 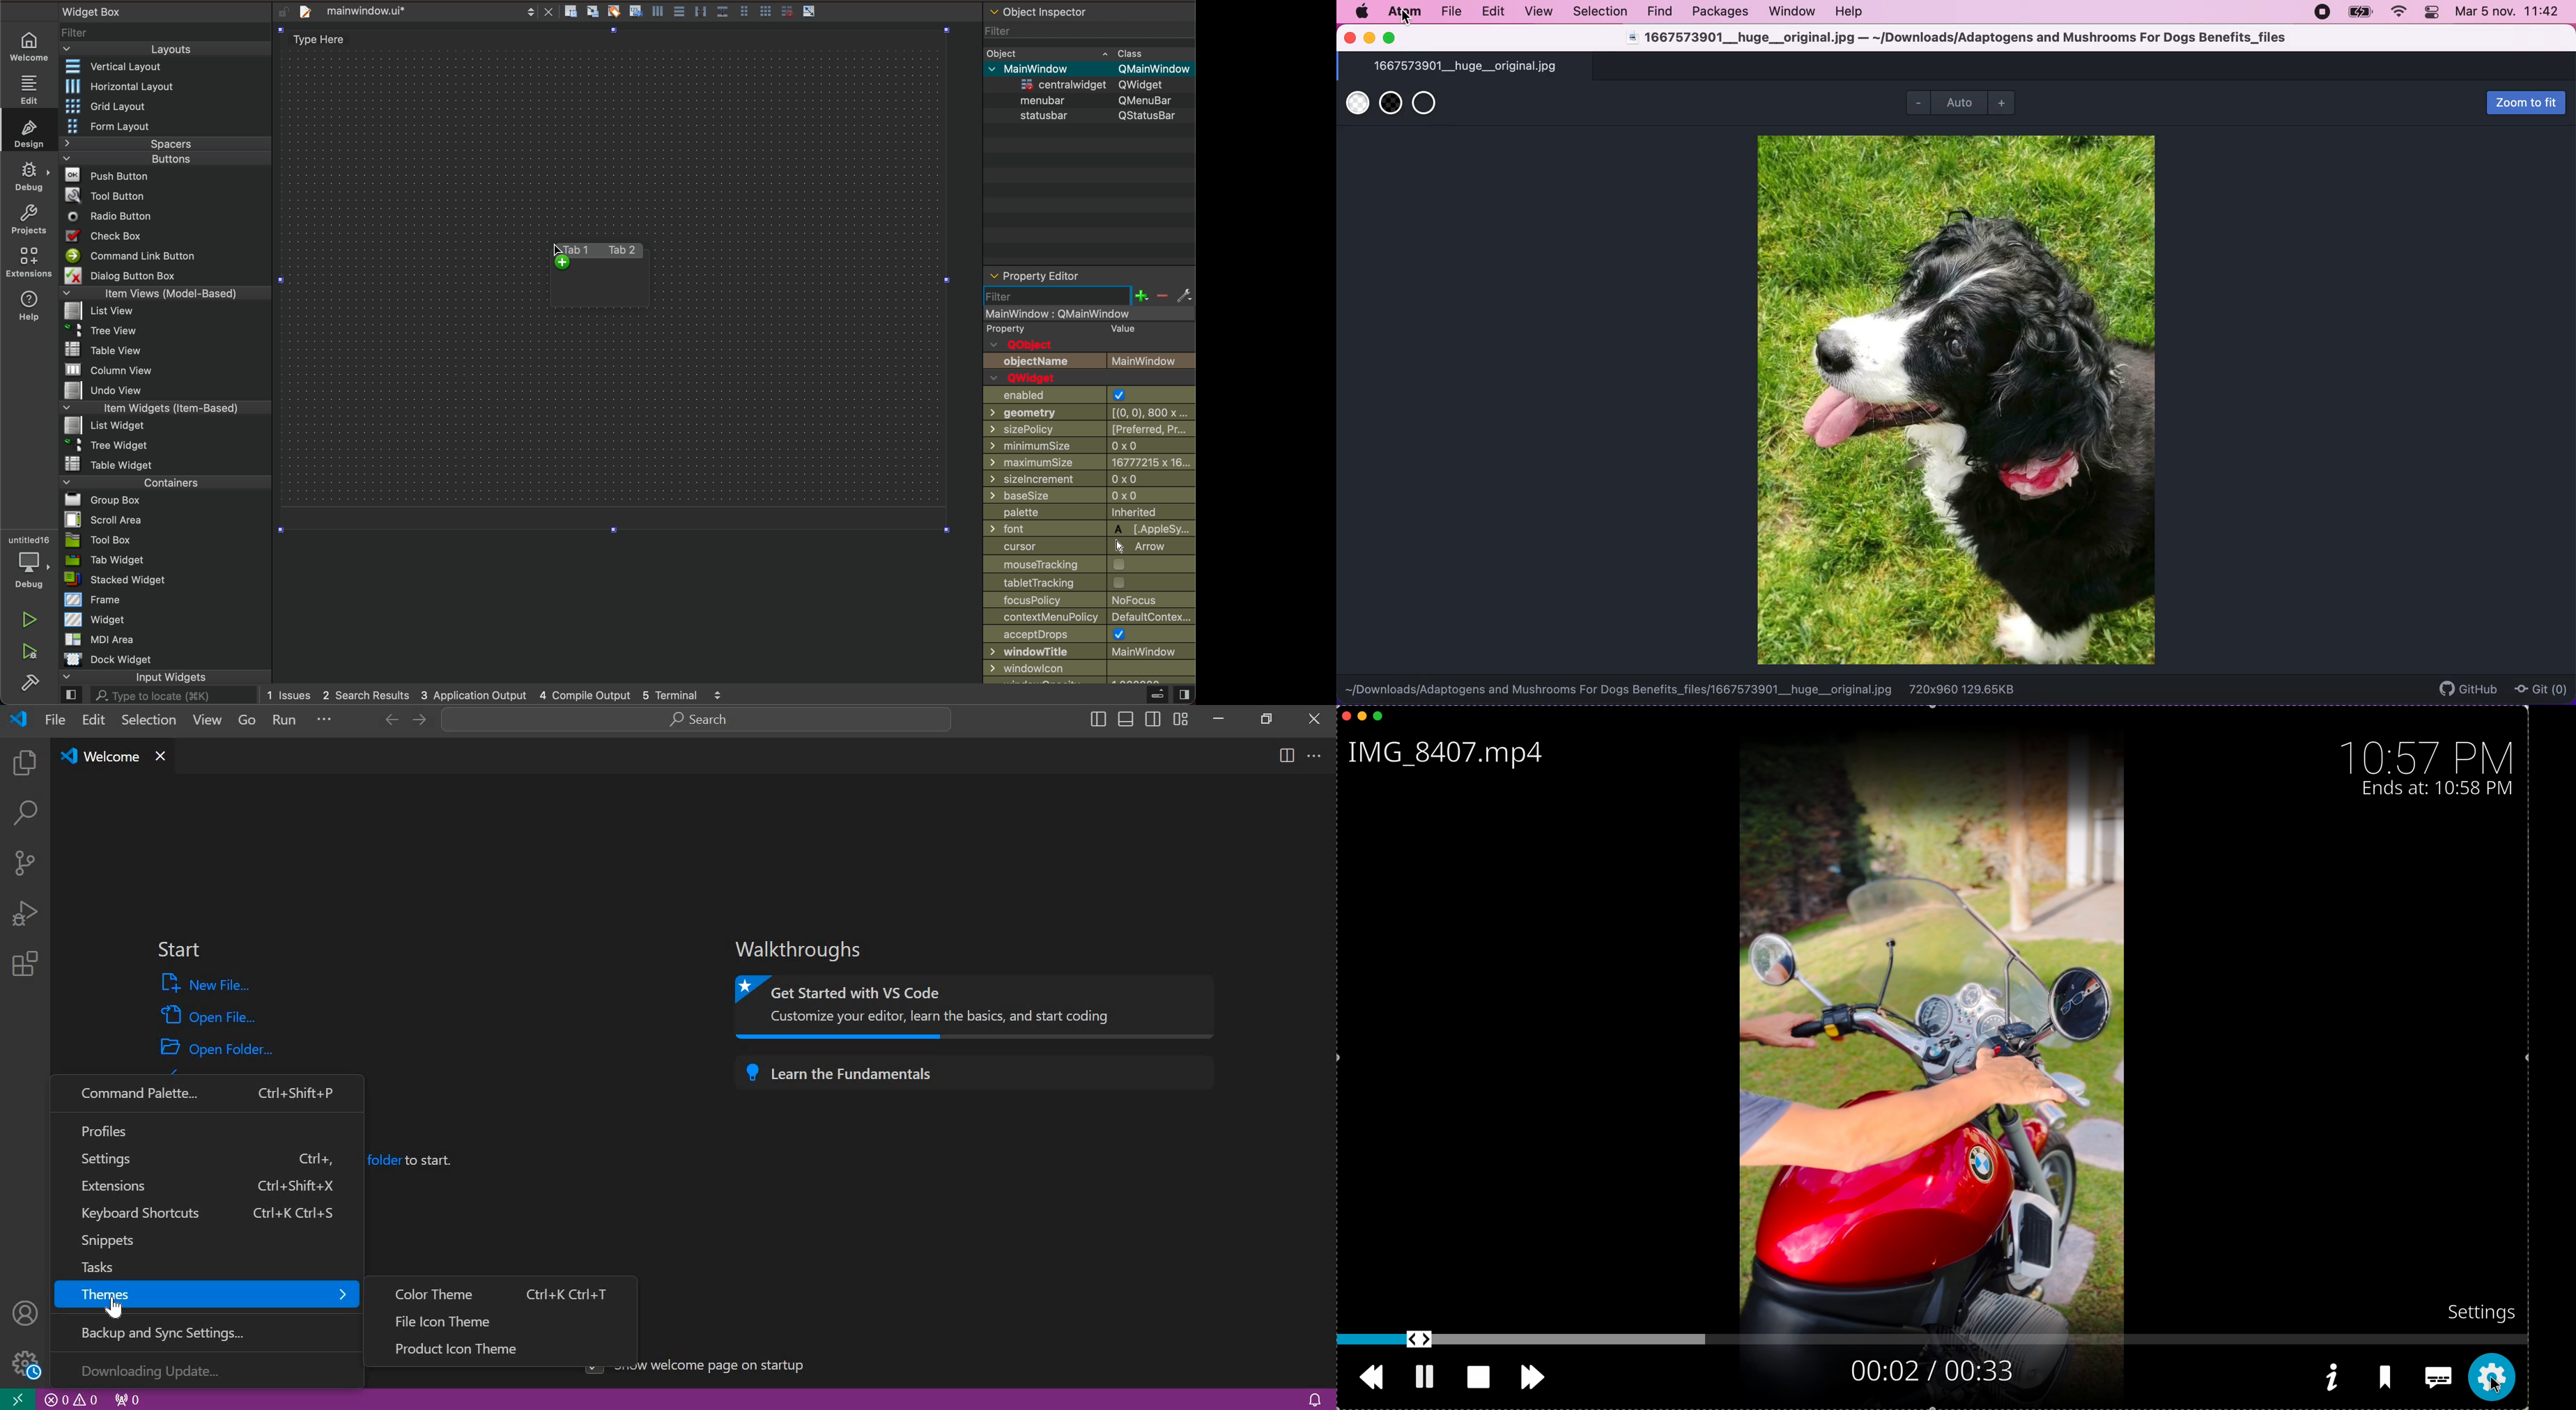 I want to click on Mar 5 nov. 11:42, so click(x=2509, y=14).